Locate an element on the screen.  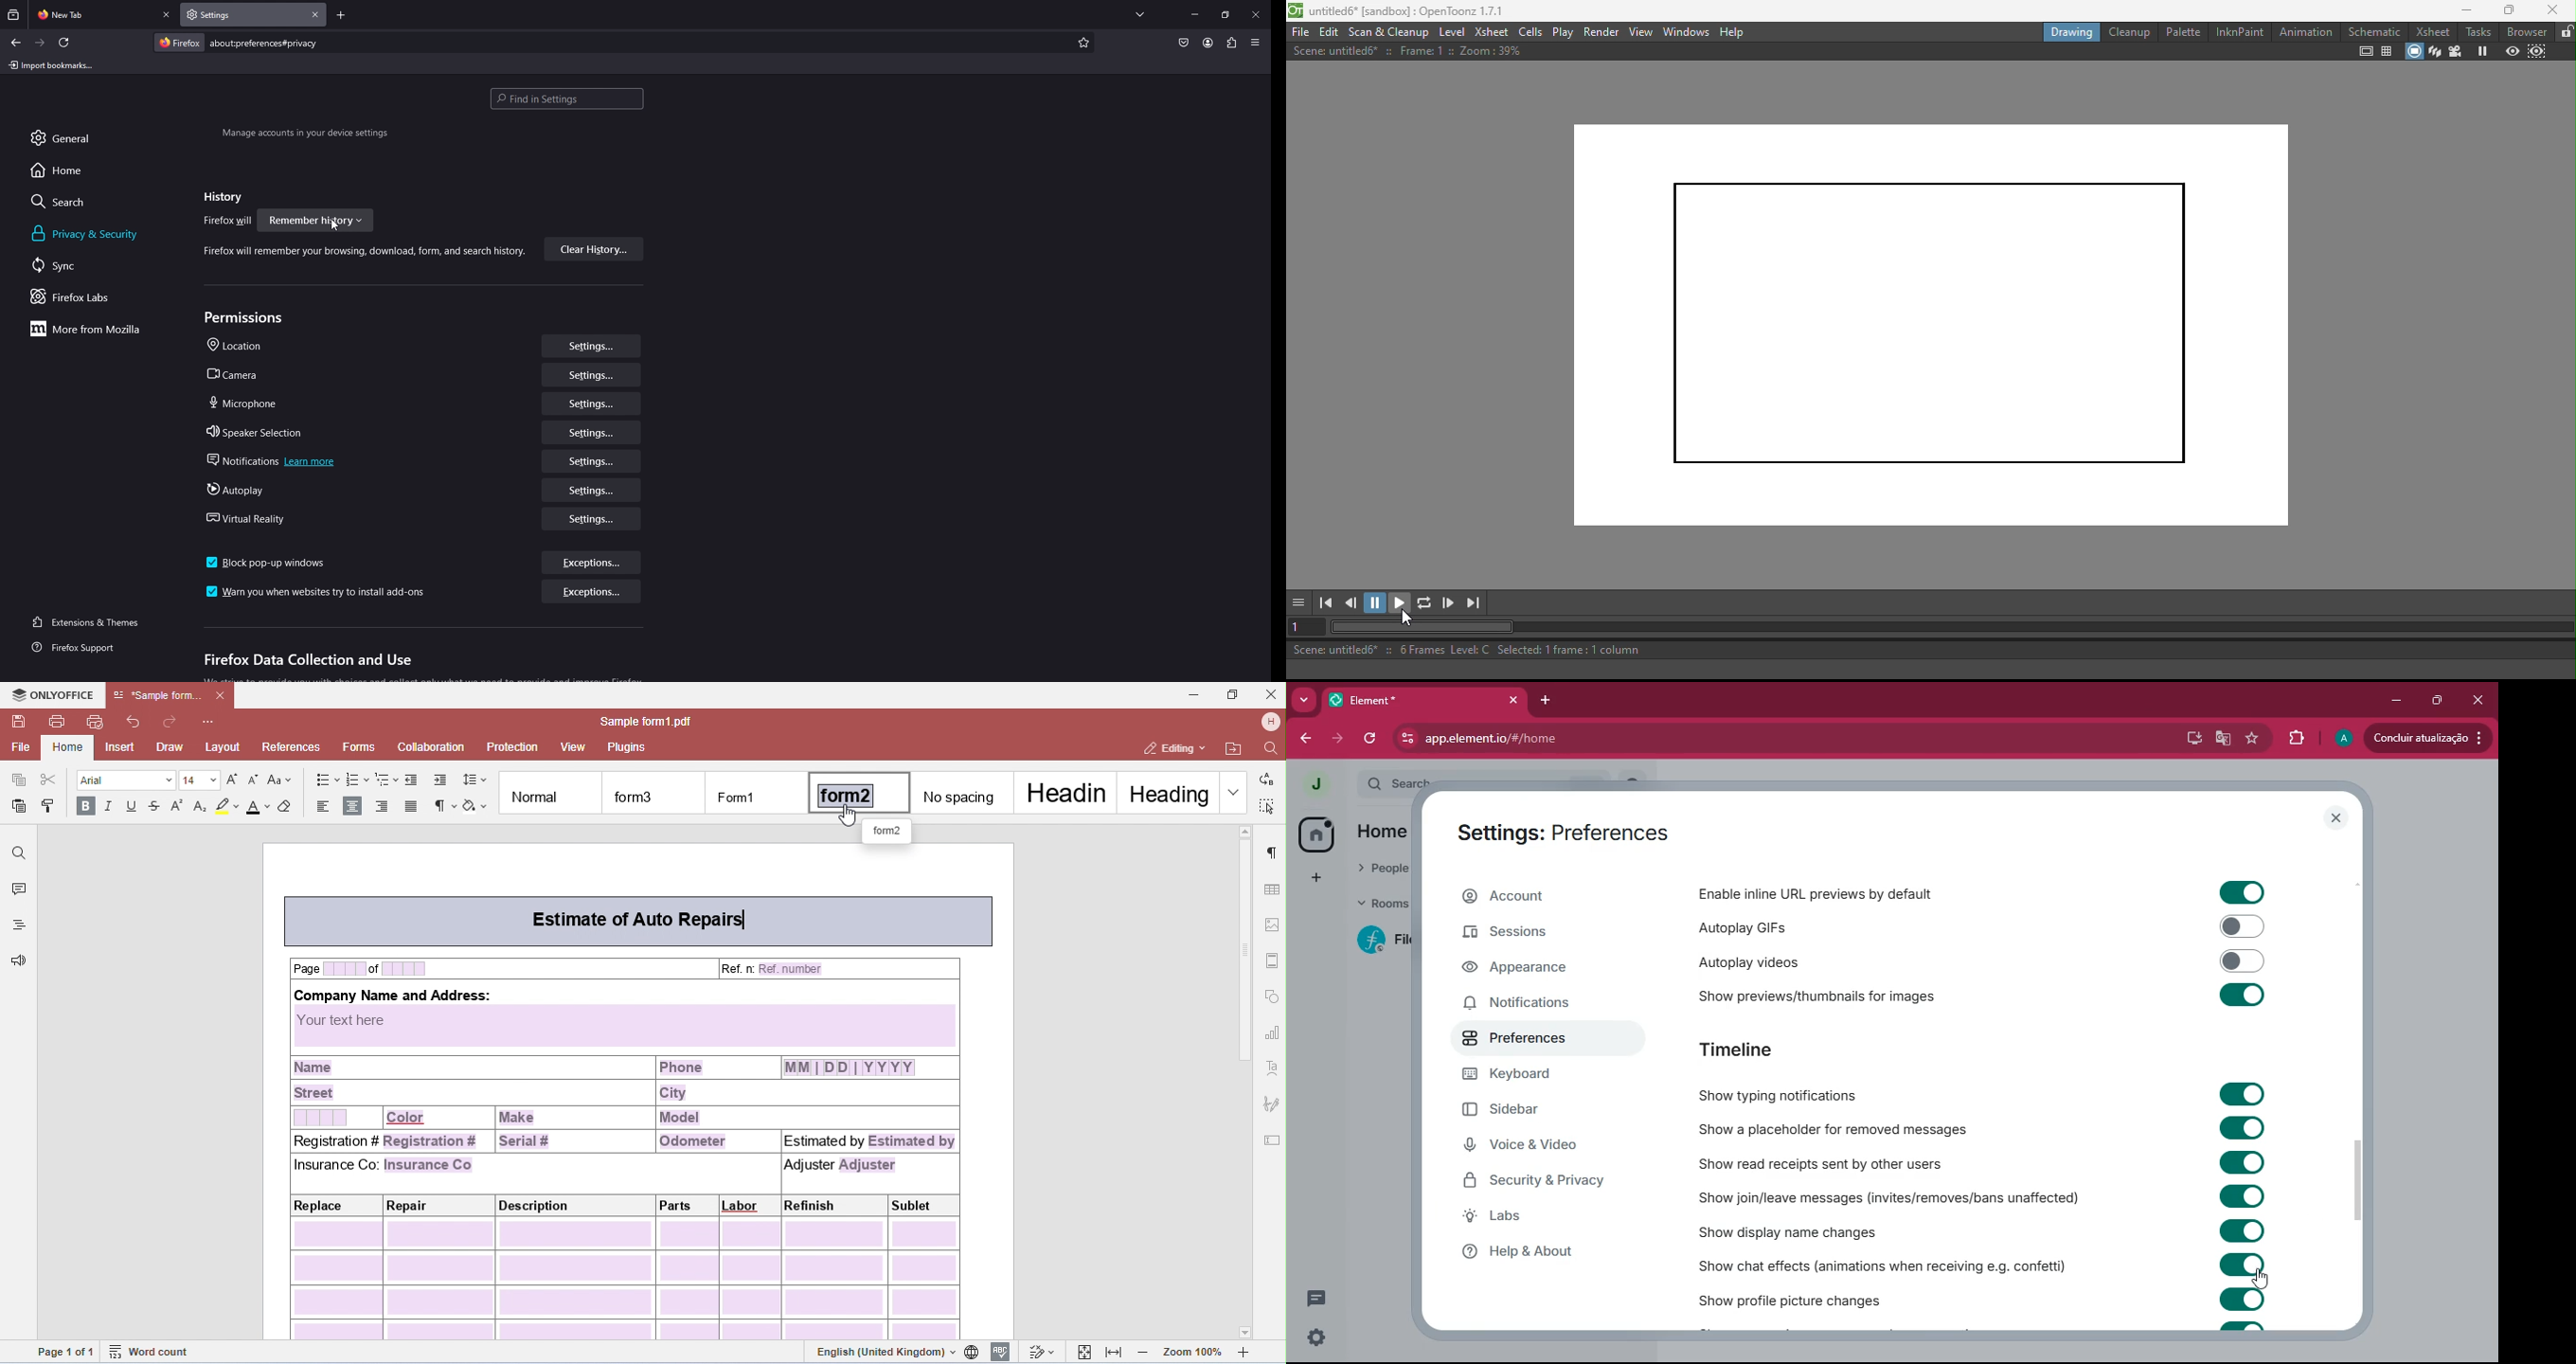
autoplay GIFs is located at coordinates (1818, 925).